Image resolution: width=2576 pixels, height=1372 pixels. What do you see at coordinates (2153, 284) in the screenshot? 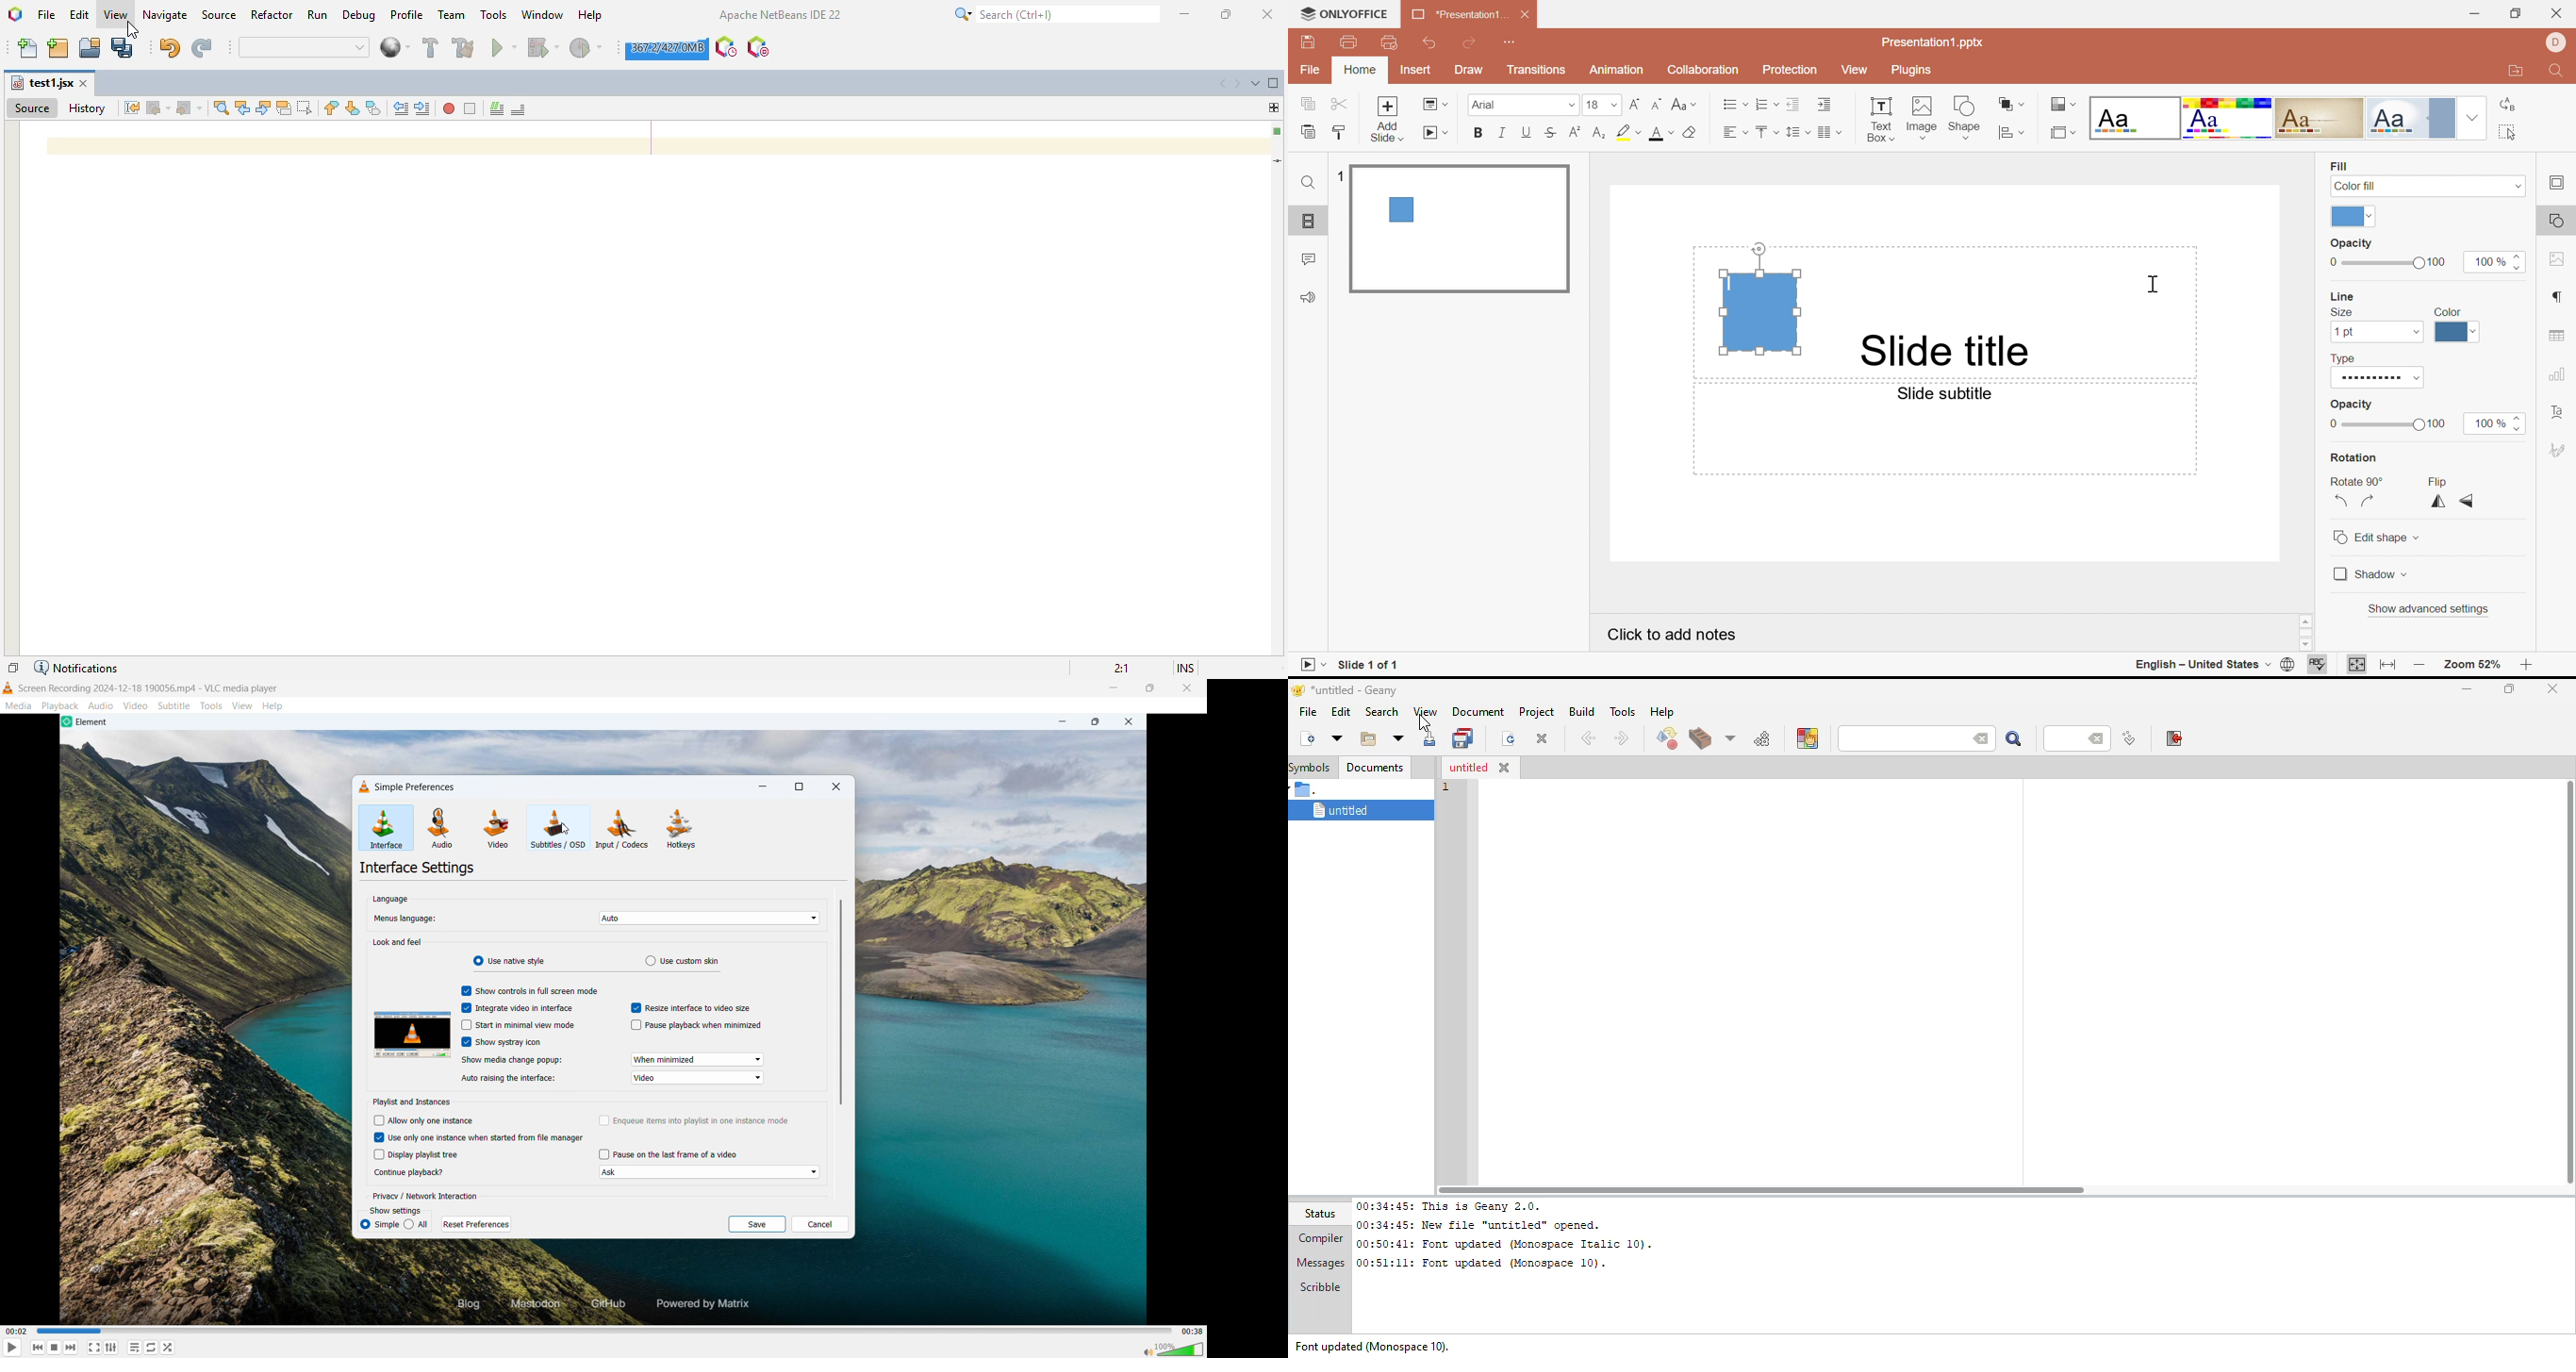
I see `Cursor` at bounding box center [2153, 284].